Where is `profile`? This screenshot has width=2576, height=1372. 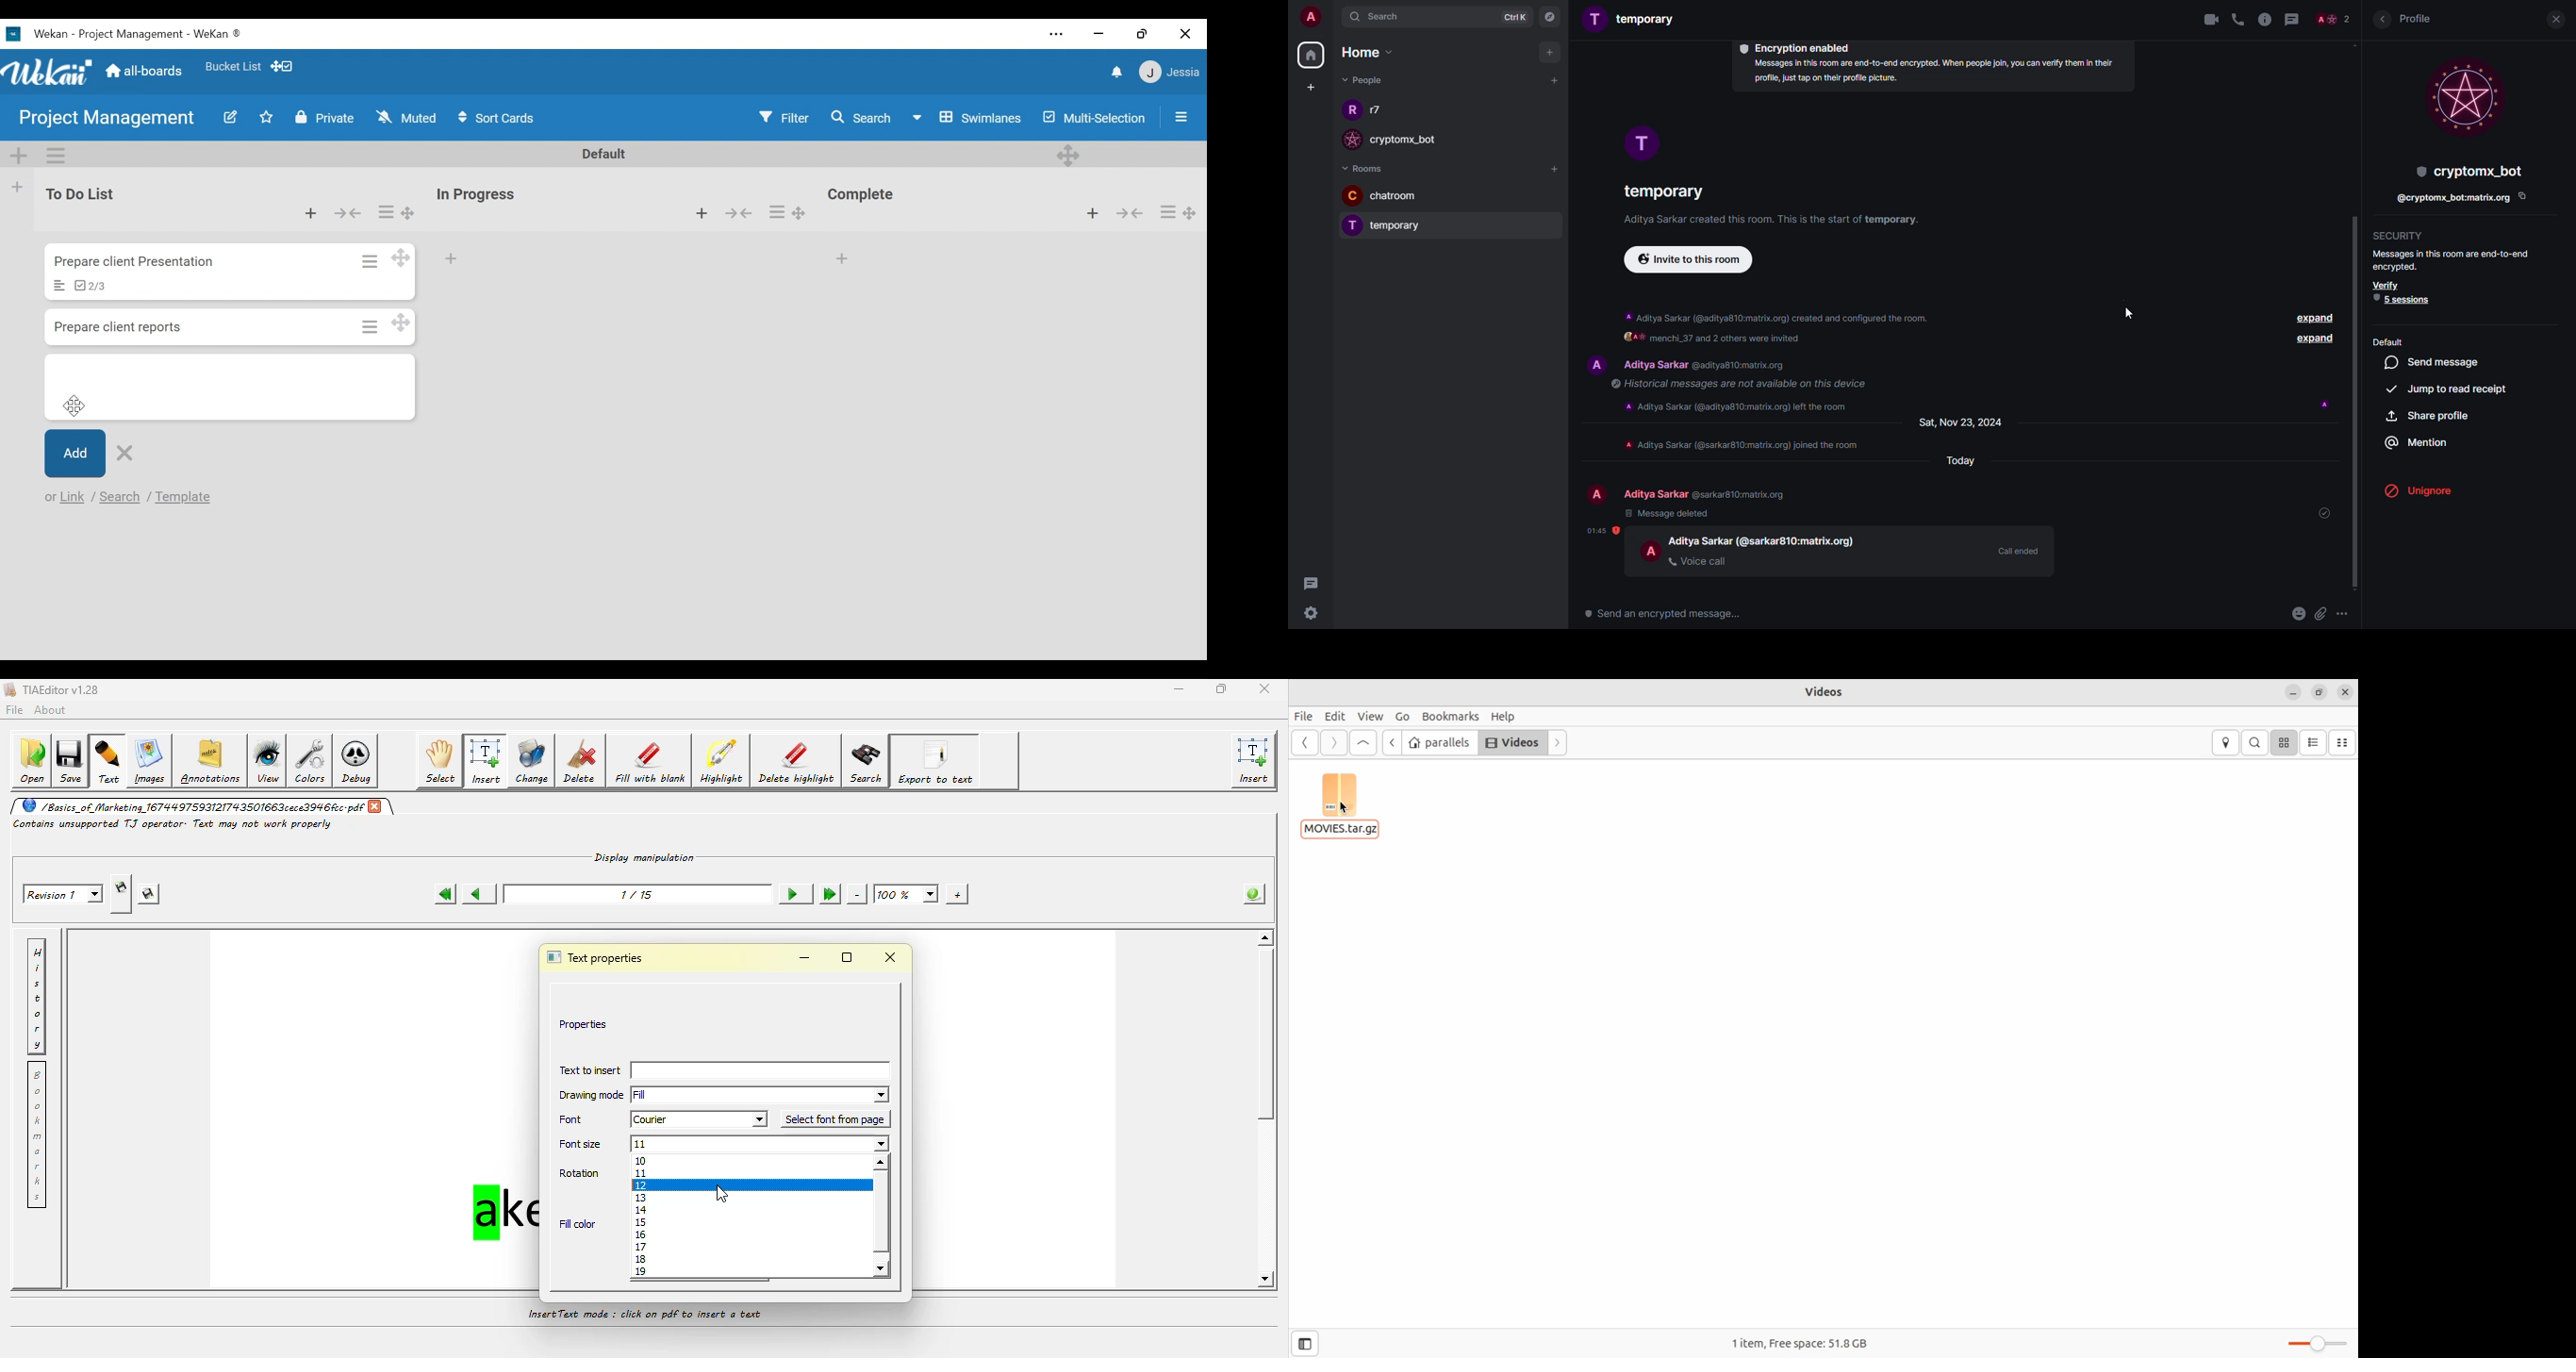 profile is located at coordinates (1595, 363).